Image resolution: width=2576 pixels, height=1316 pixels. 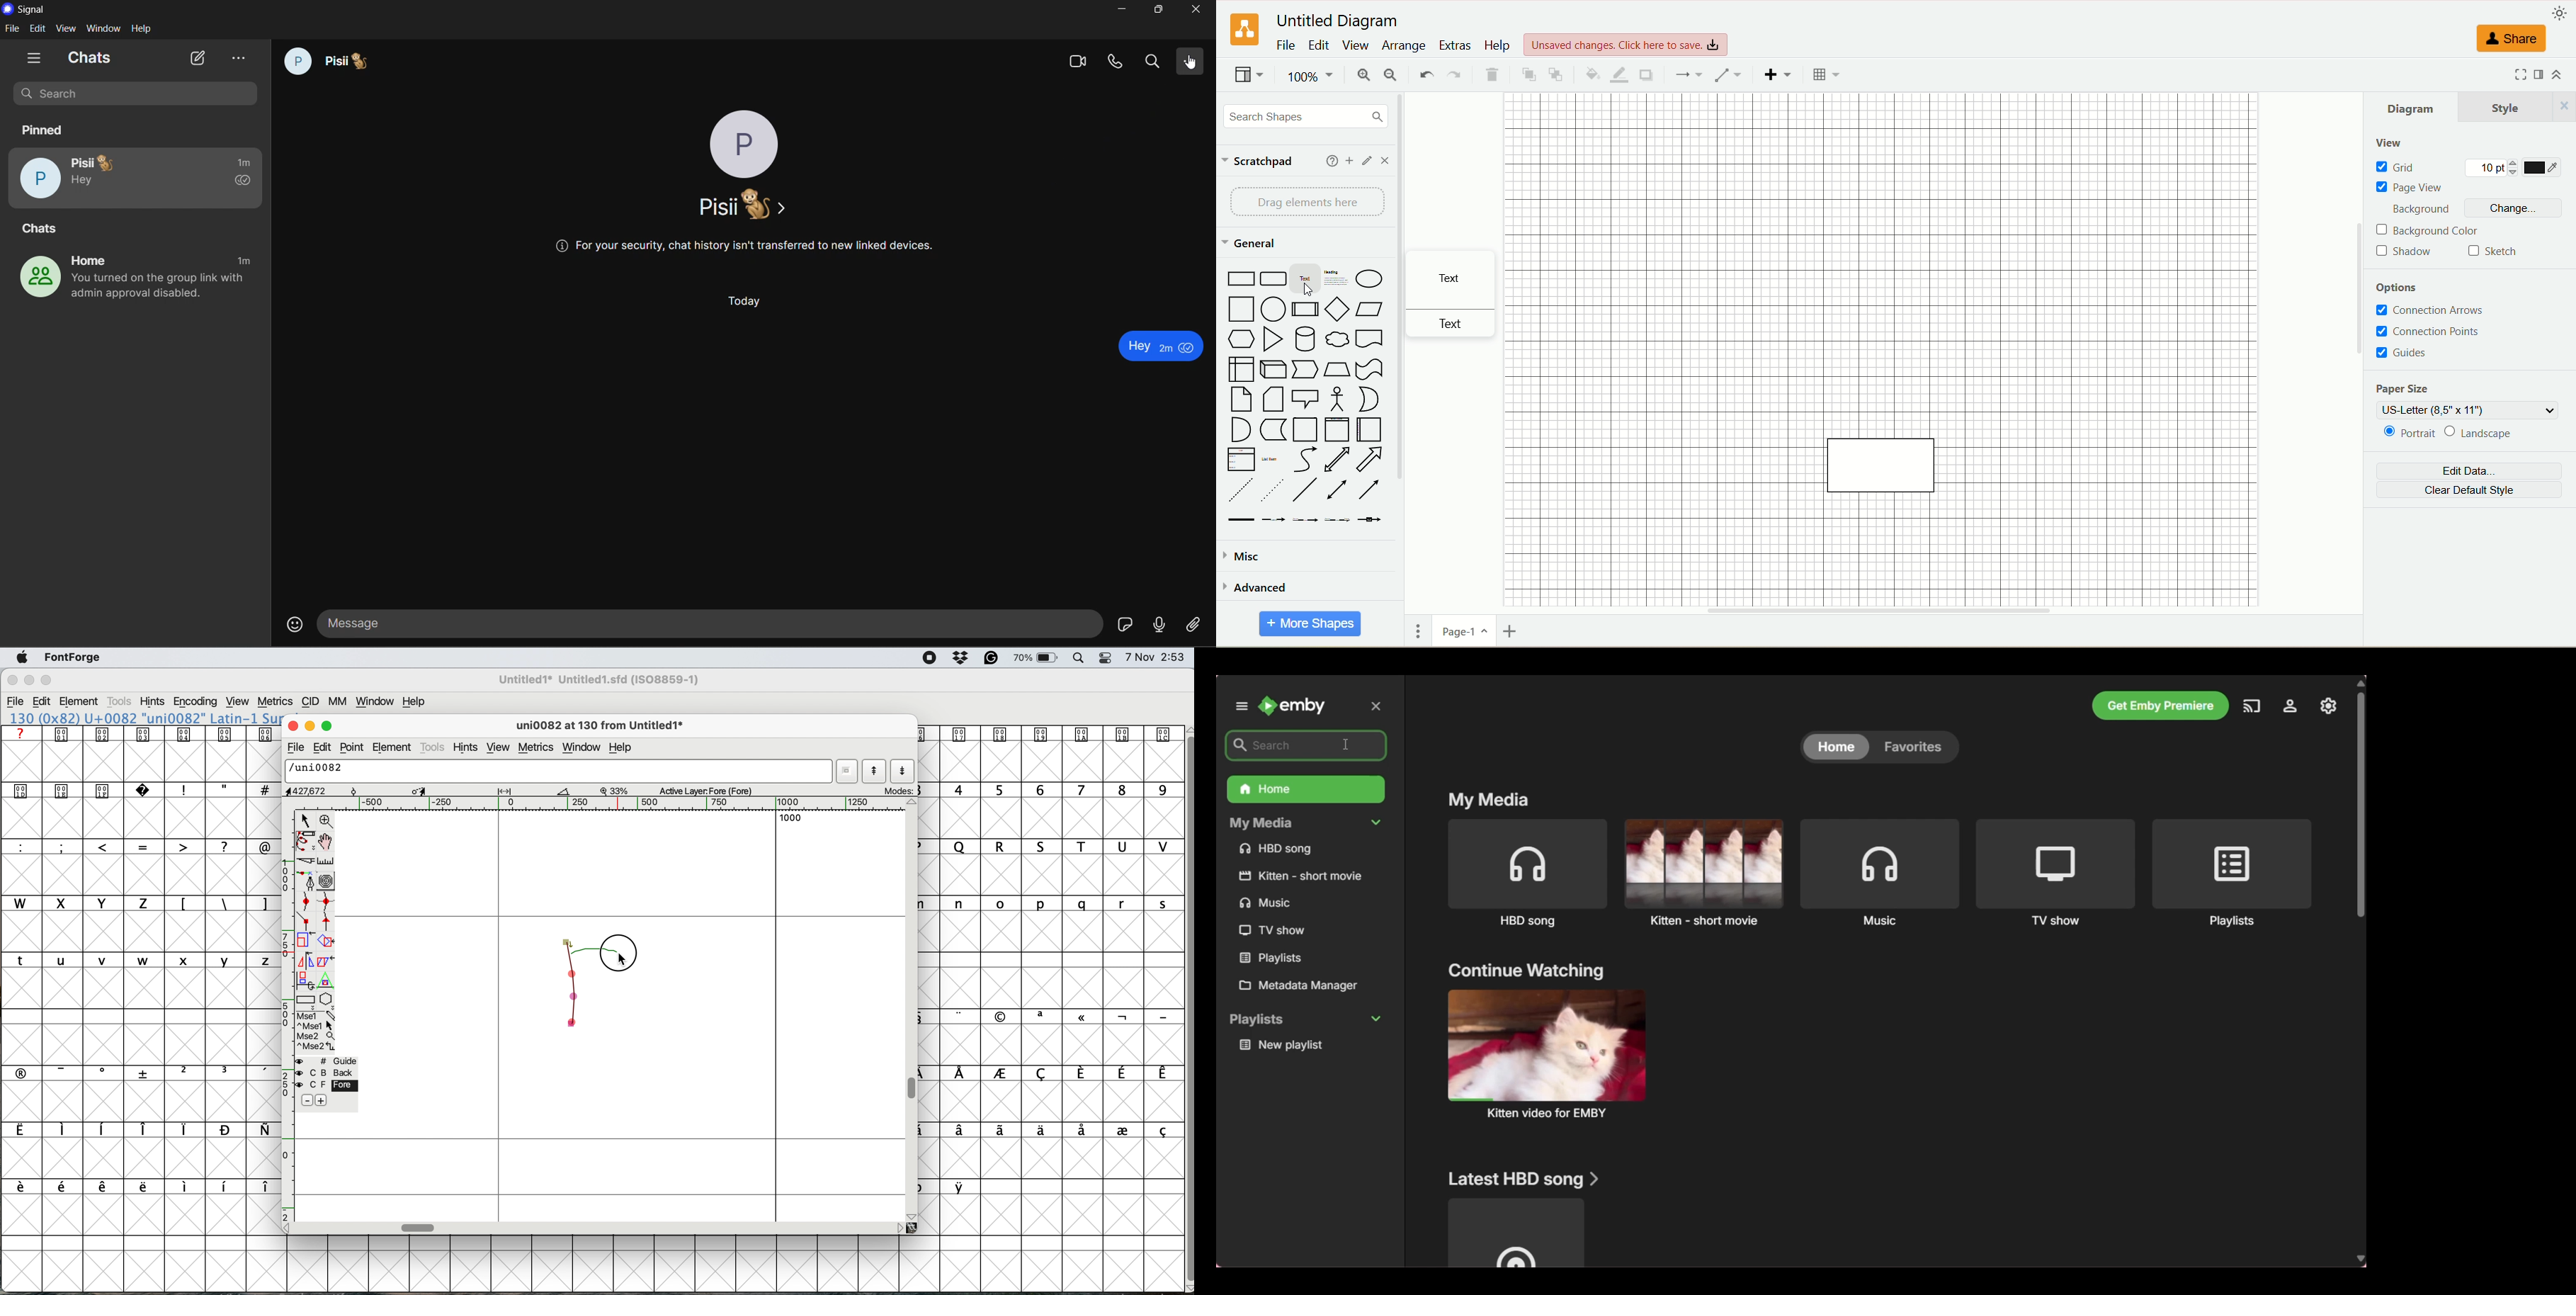 What do you see at coordinates (1306, 429) in the screenshot?
I see `container` at bounding box center [1306, 429].